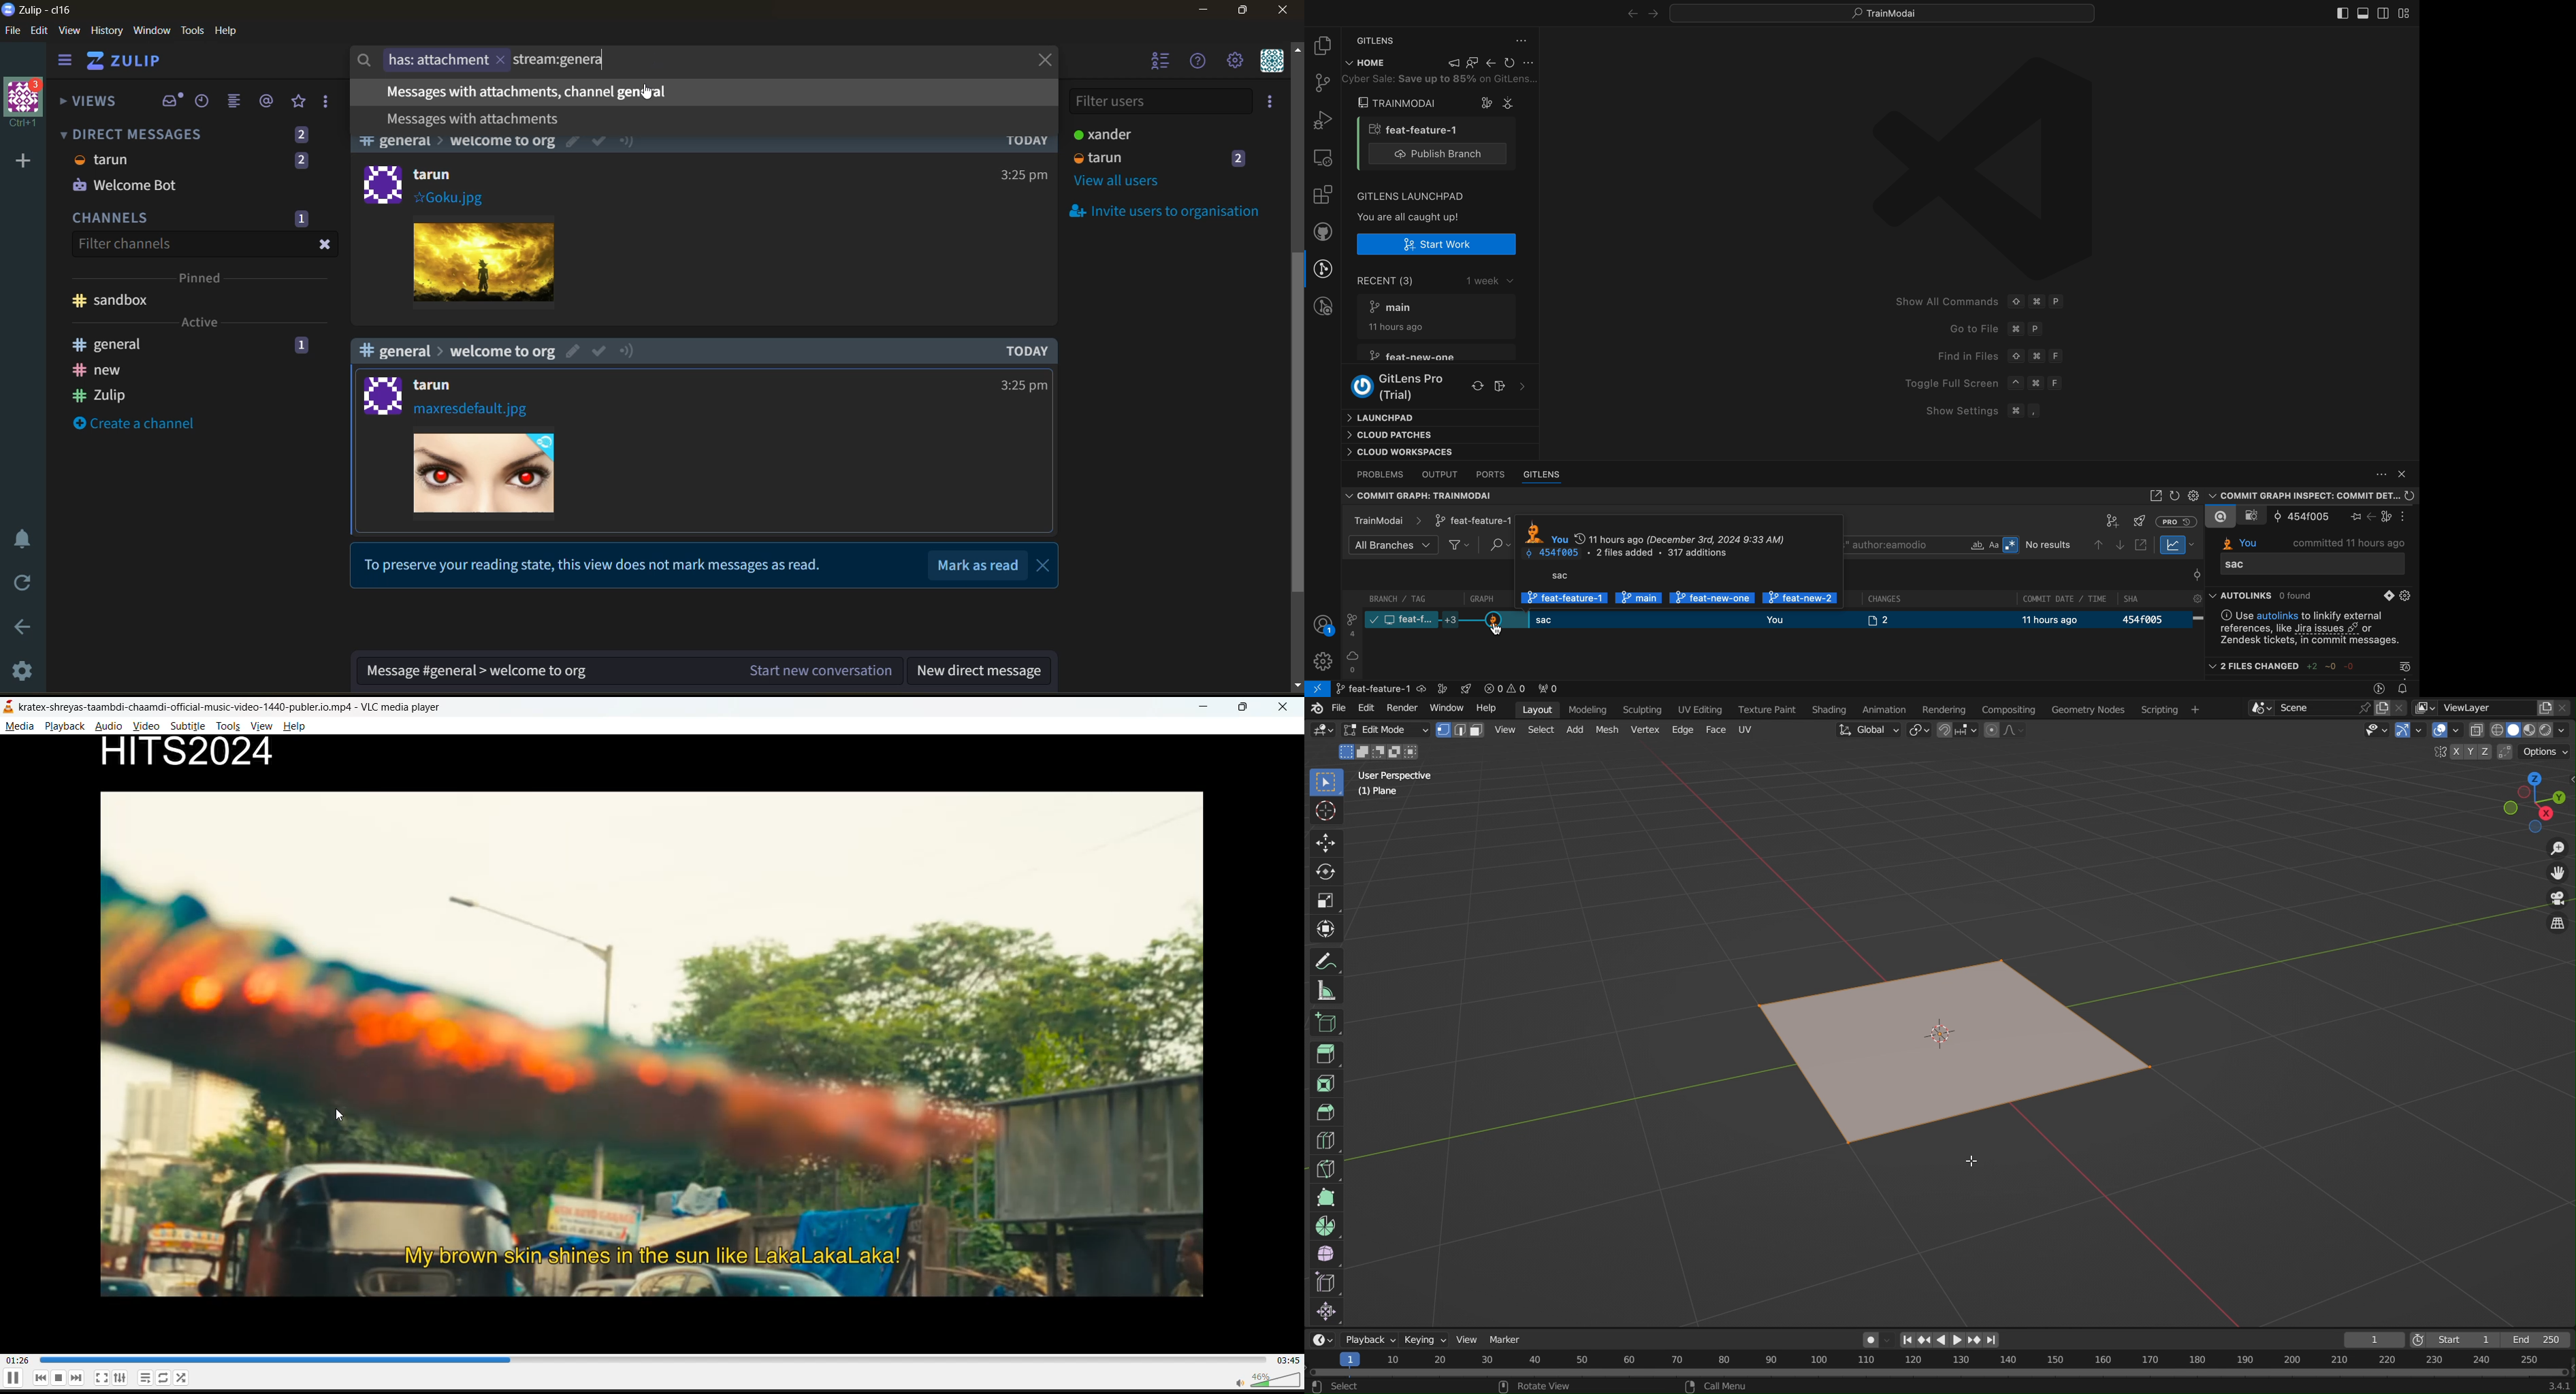  I want to click on , so click(1509, 62).